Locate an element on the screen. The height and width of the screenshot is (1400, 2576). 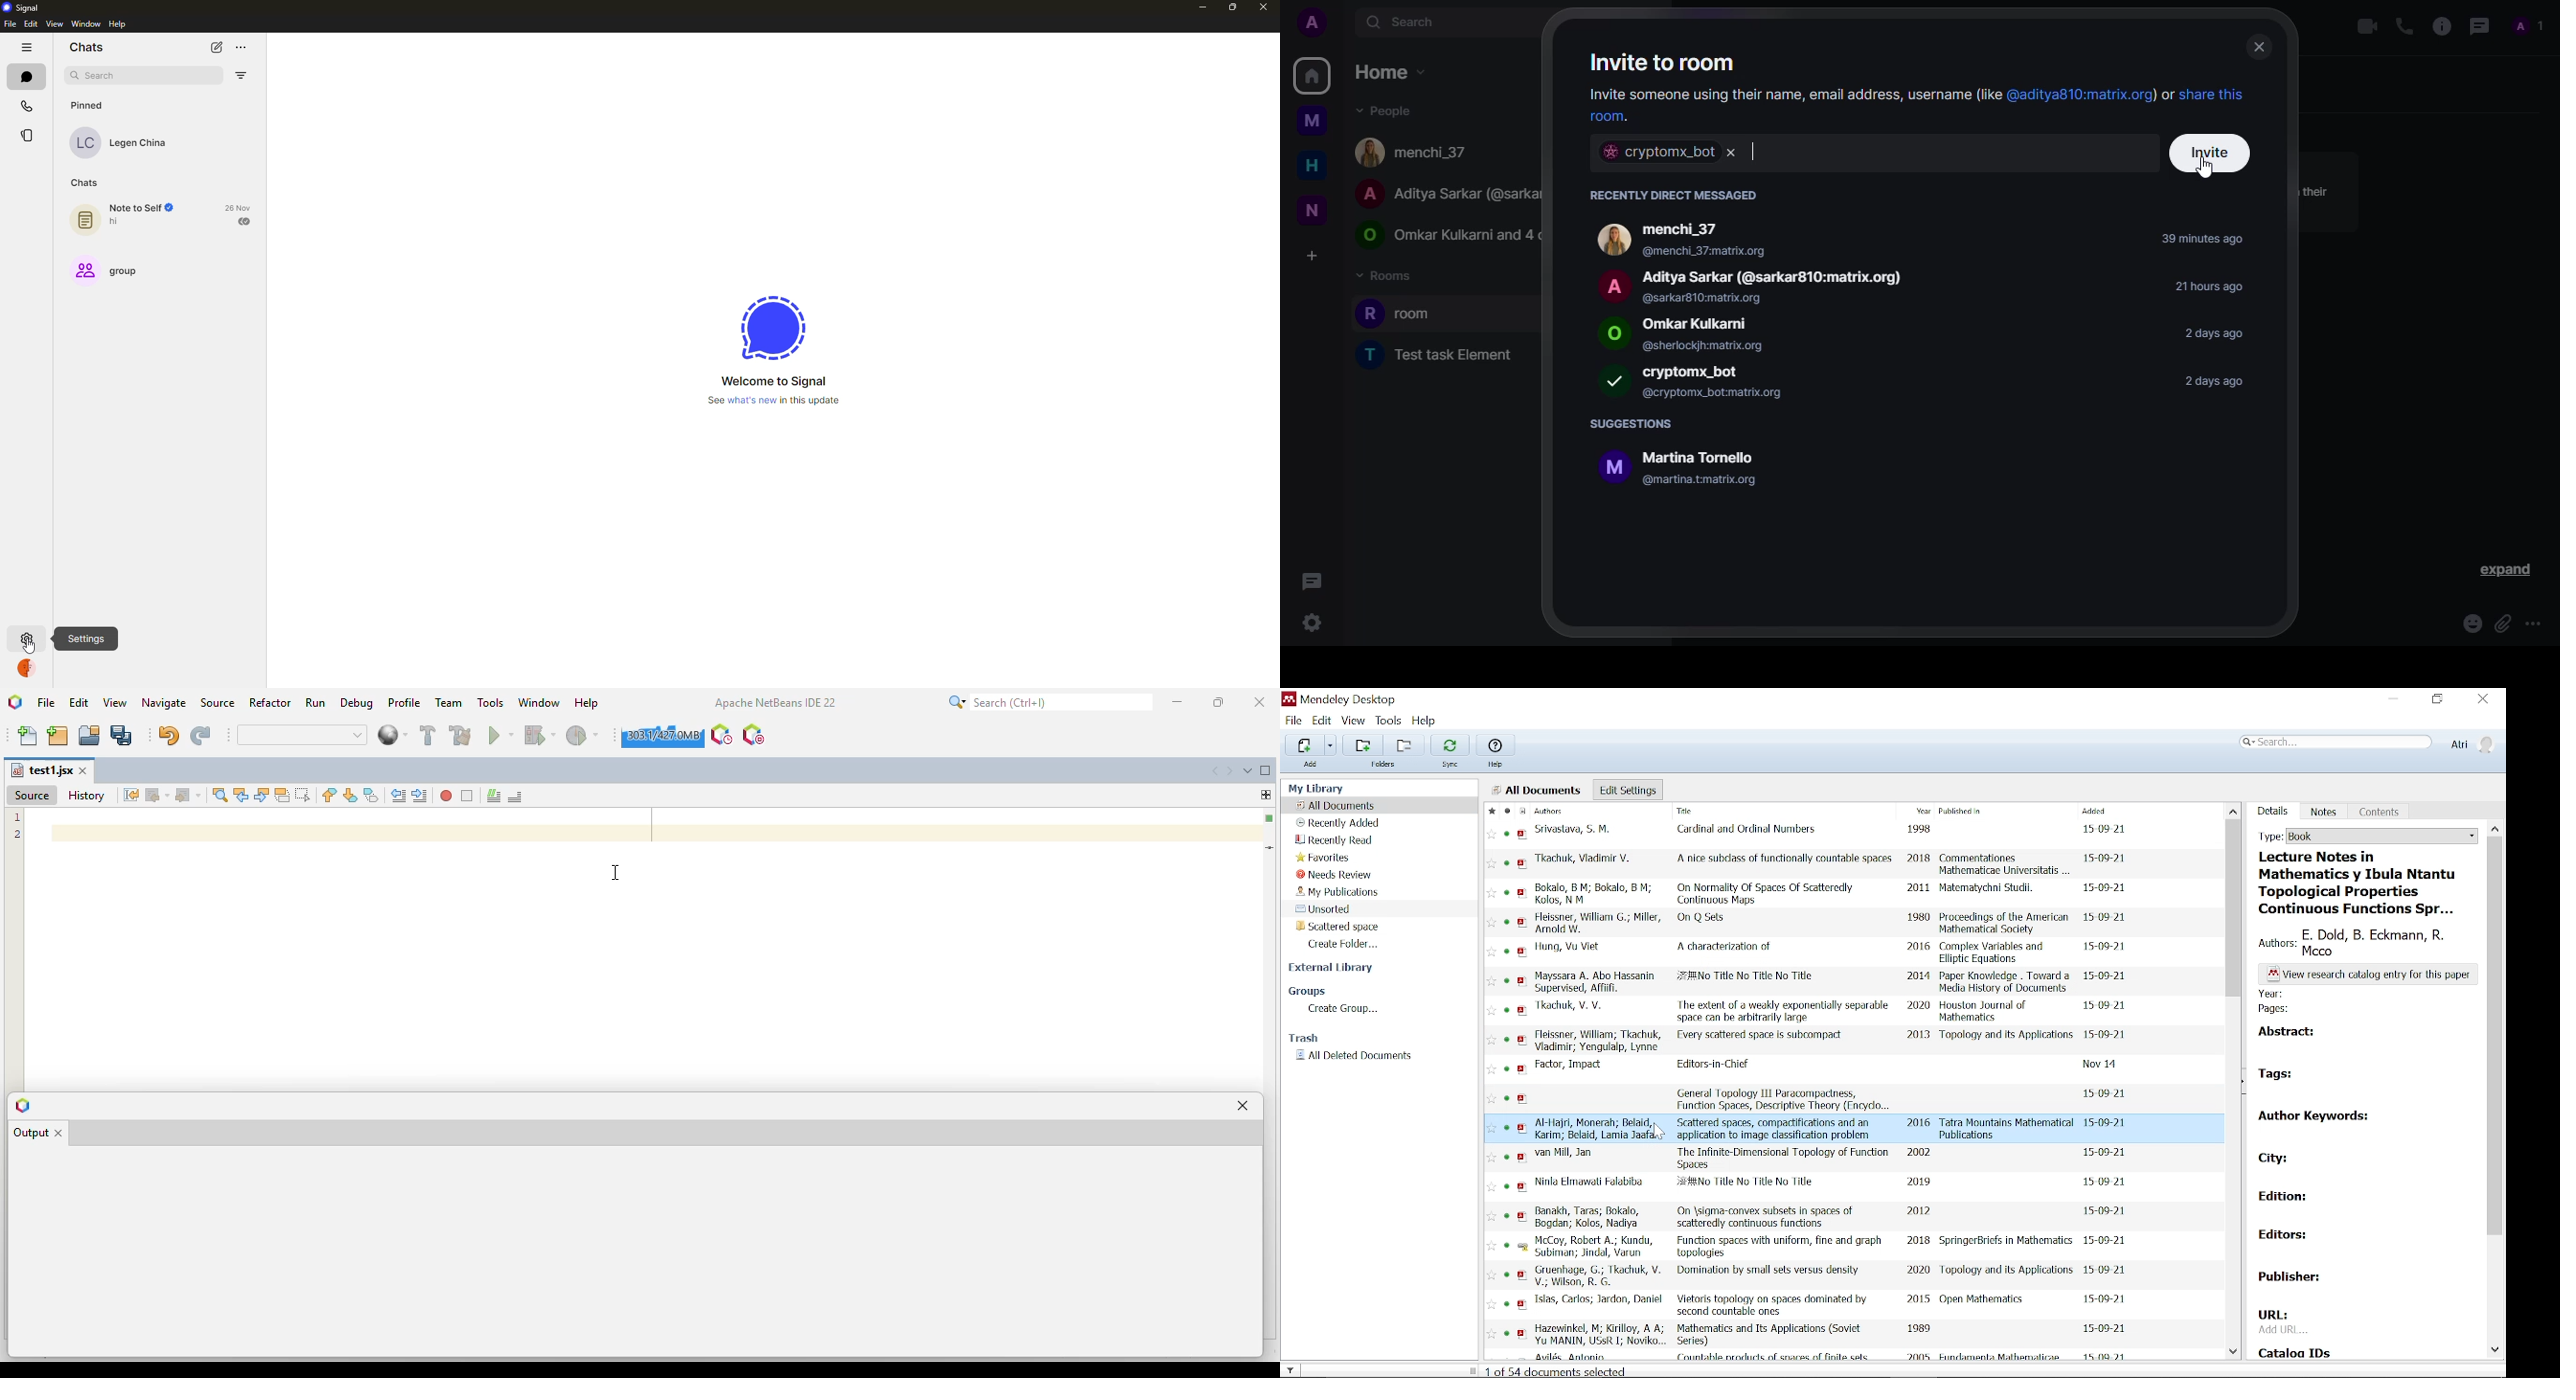
Mark as read / unread is located at coordinates (1506, 811).